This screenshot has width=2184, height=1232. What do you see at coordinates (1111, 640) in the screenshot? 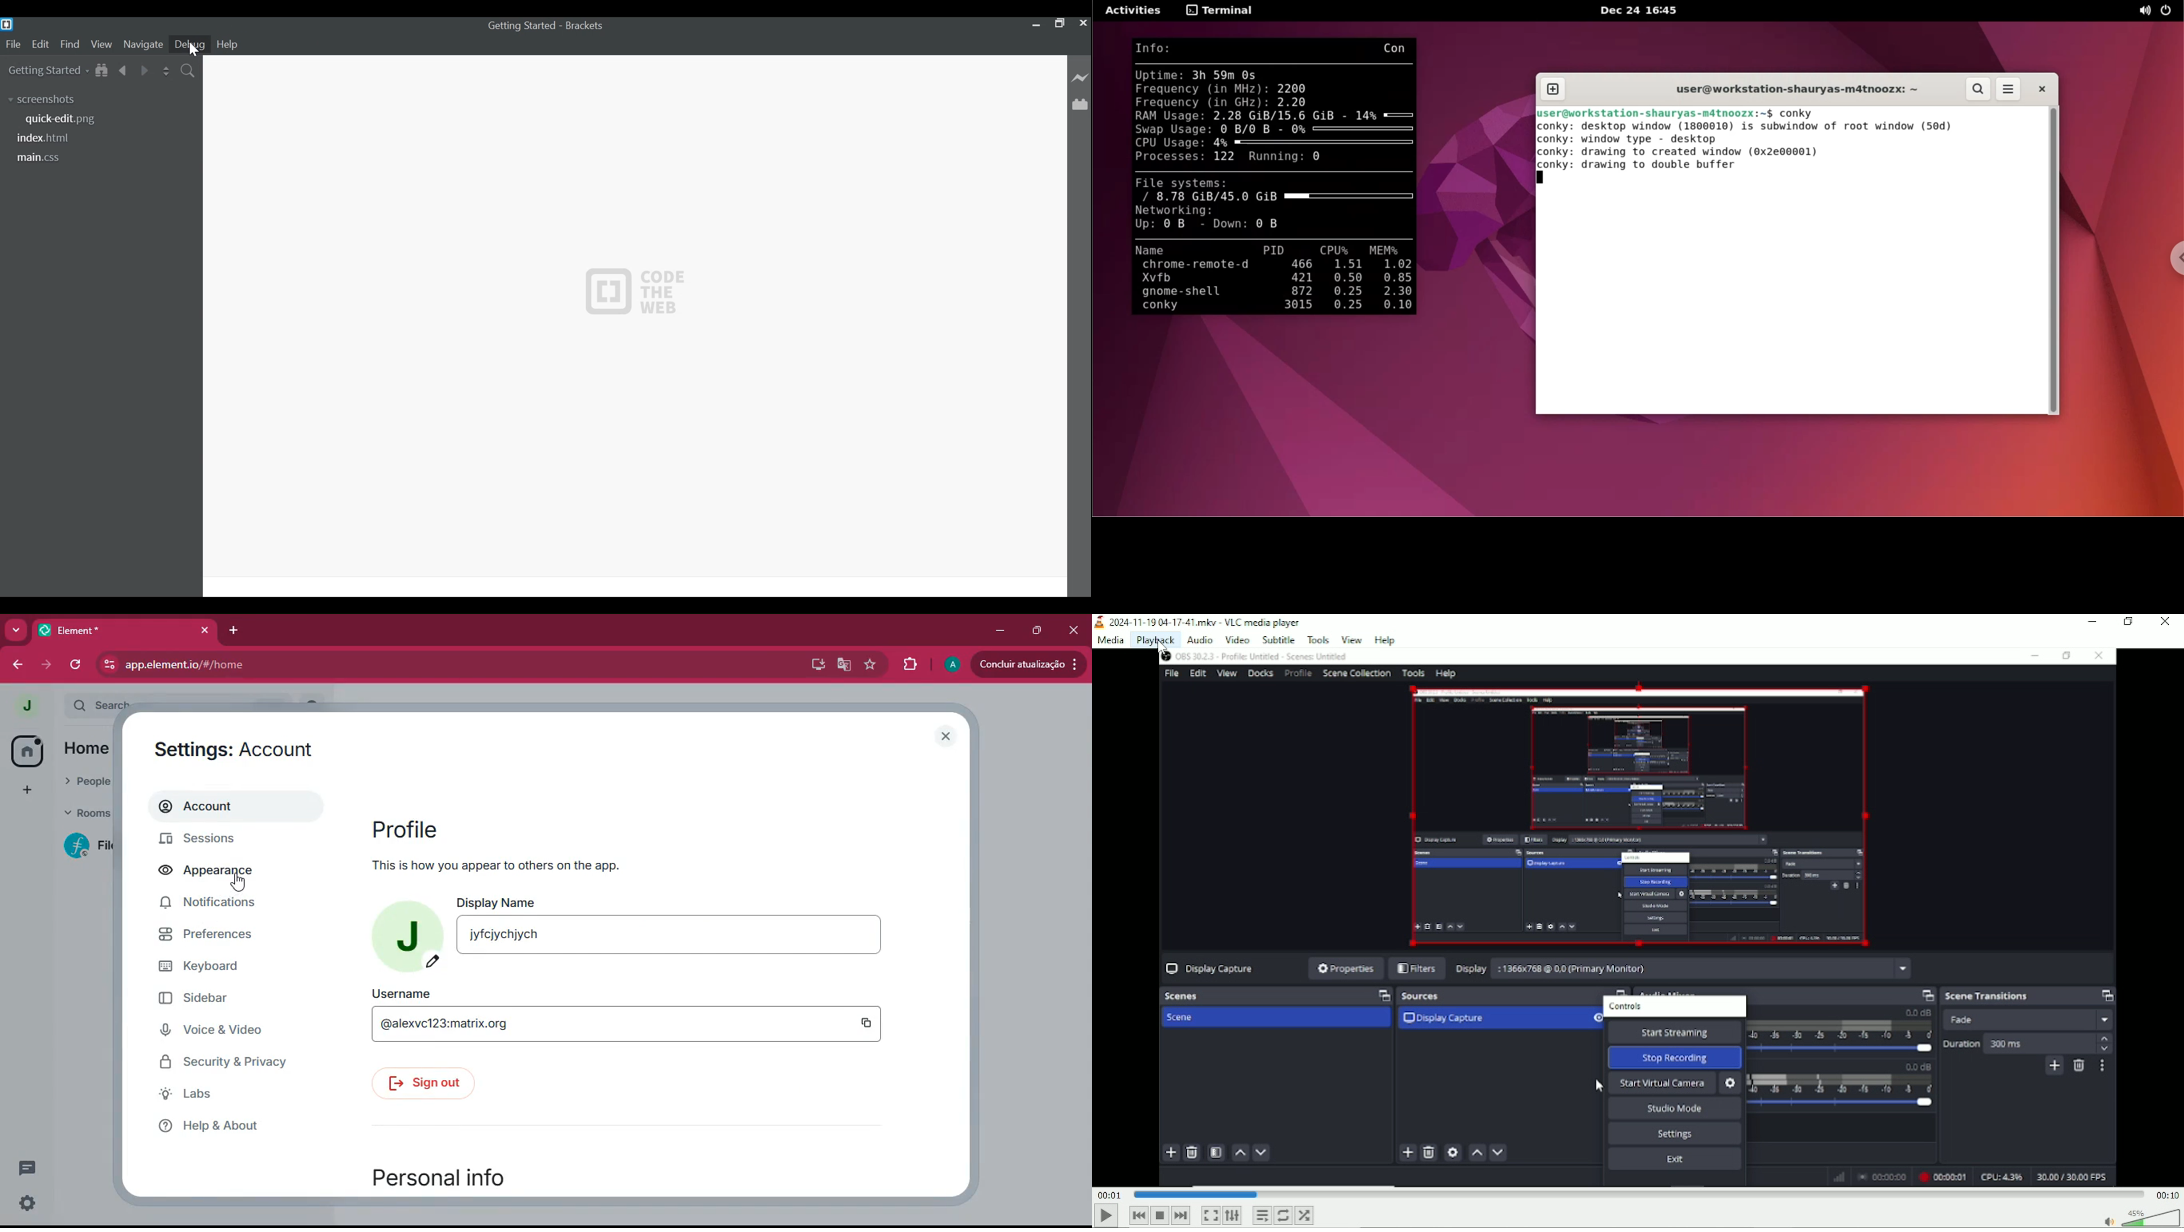
I see `media` at bounding box center [1111, 640].